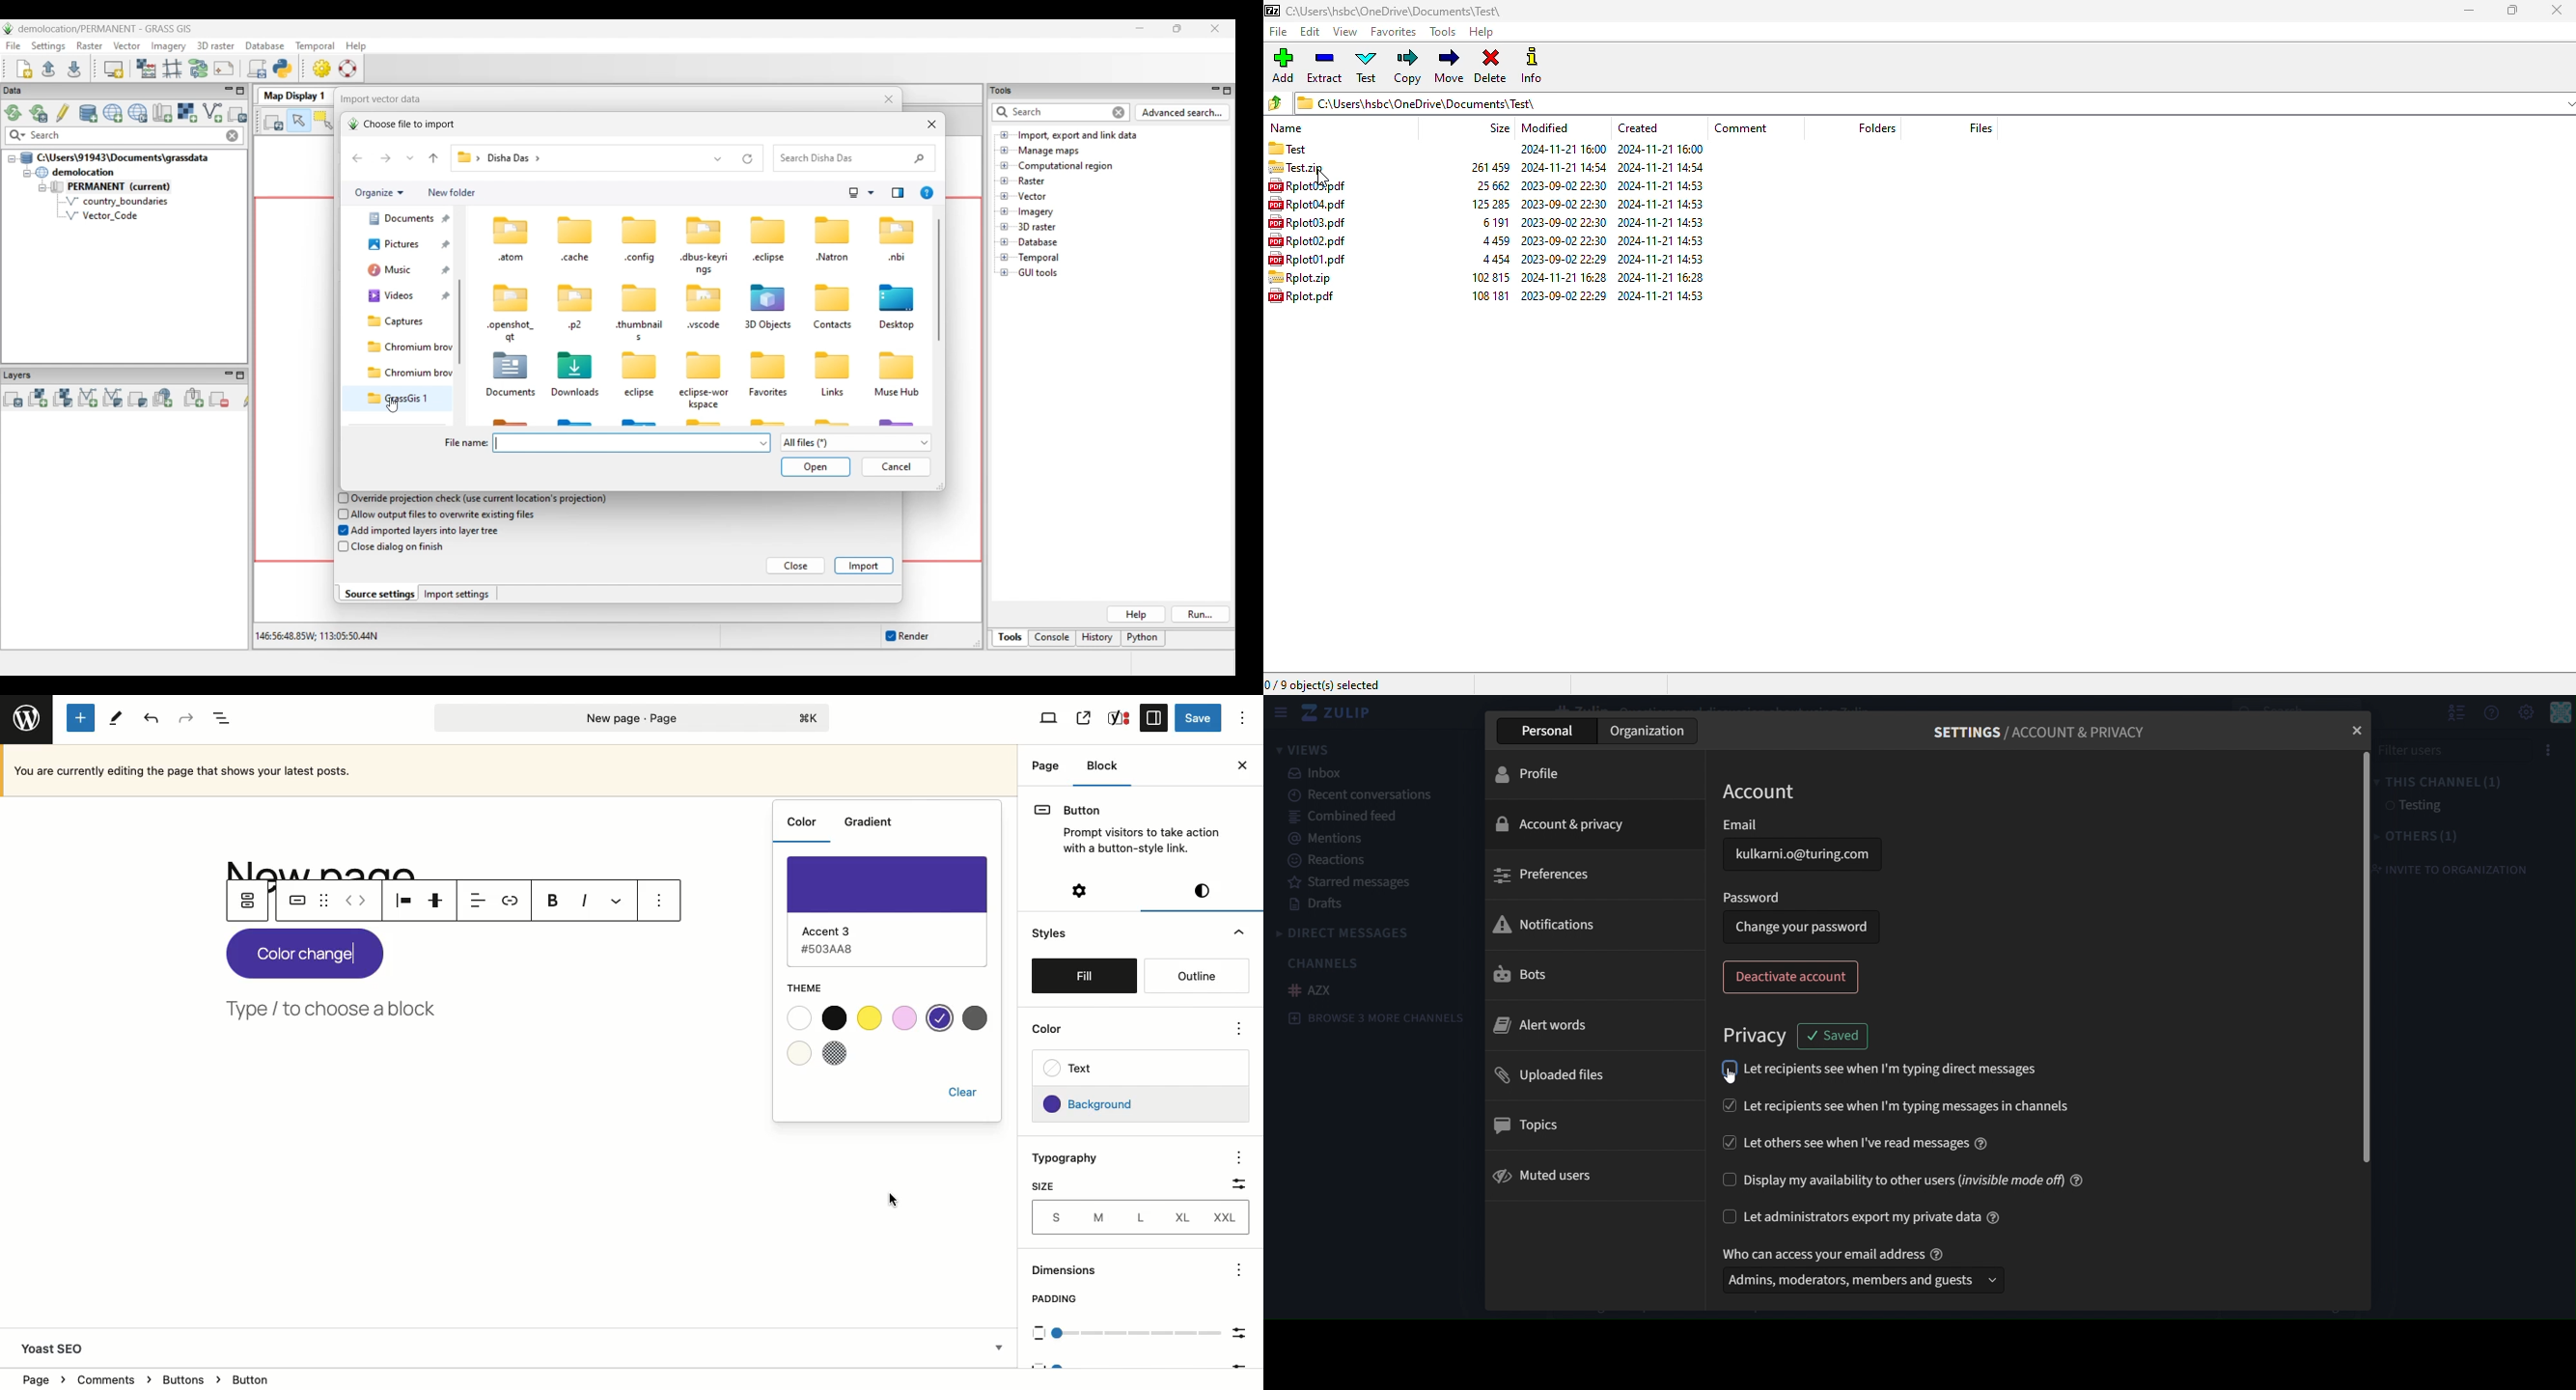 This screenshot has height=1400, width=2576. Describe the element at coordinates (1309, 750) in the screenshot. I see `views` at that location.